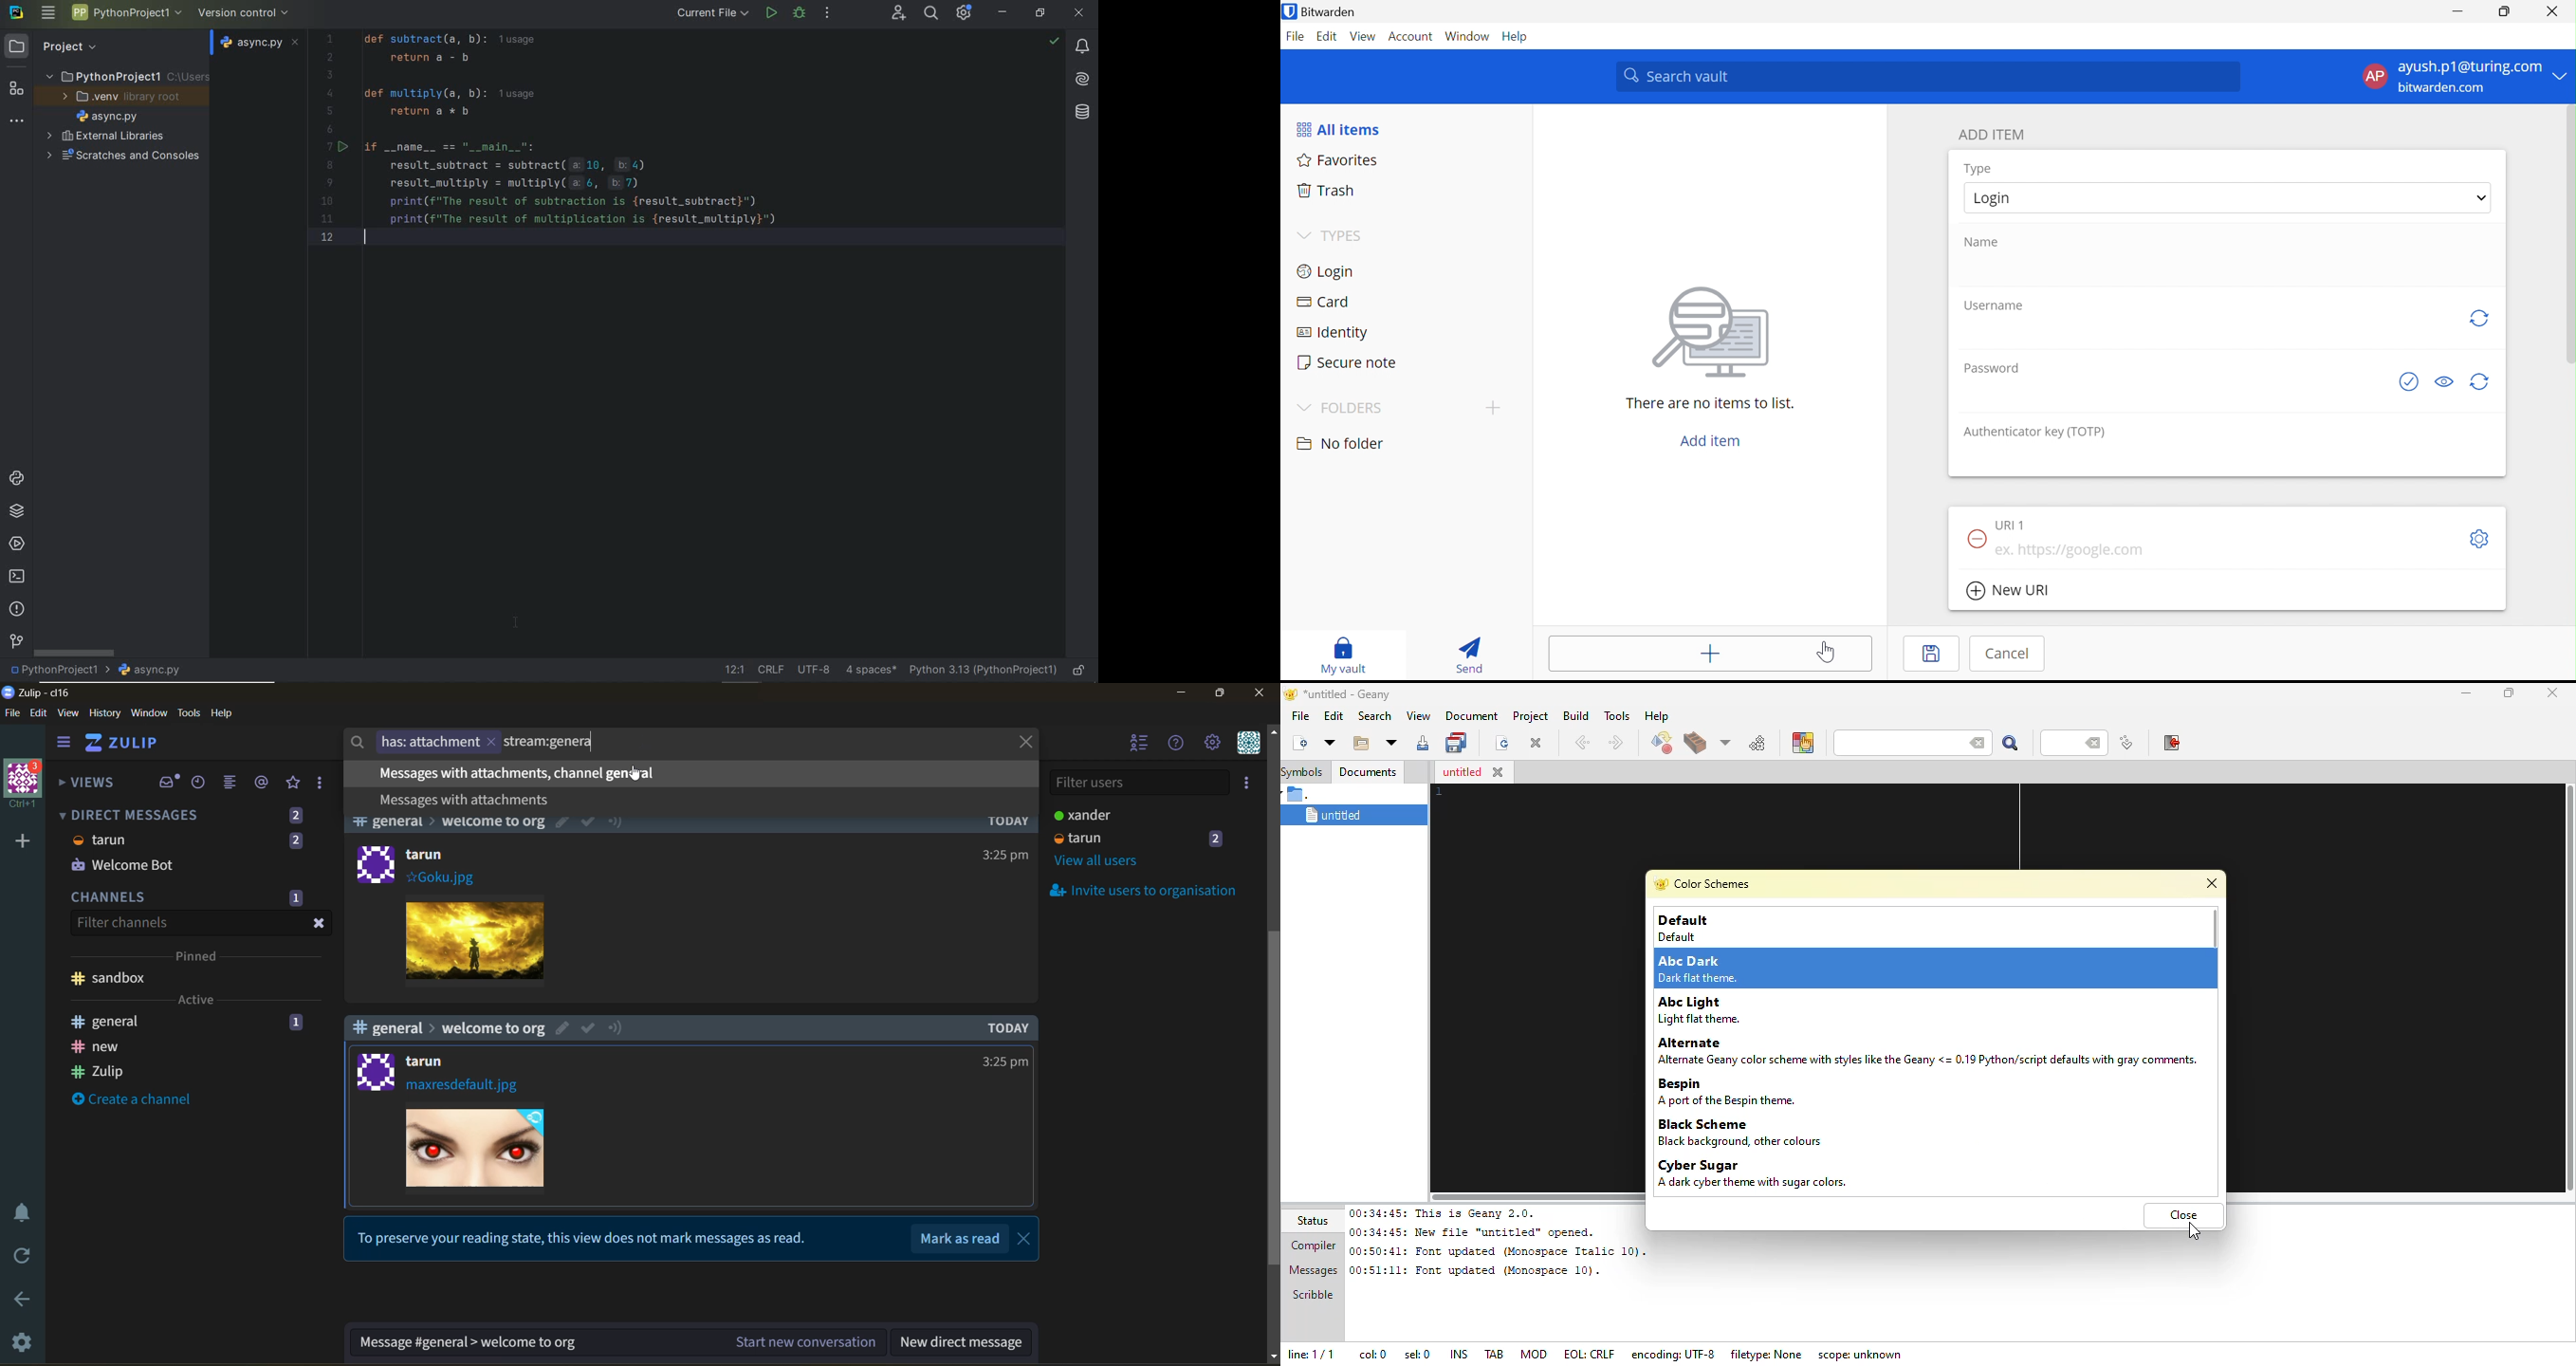  What do you see at coordinates (1006, 854) in the screenshot?
I see `325pm` at bounding box center [1006, 854].